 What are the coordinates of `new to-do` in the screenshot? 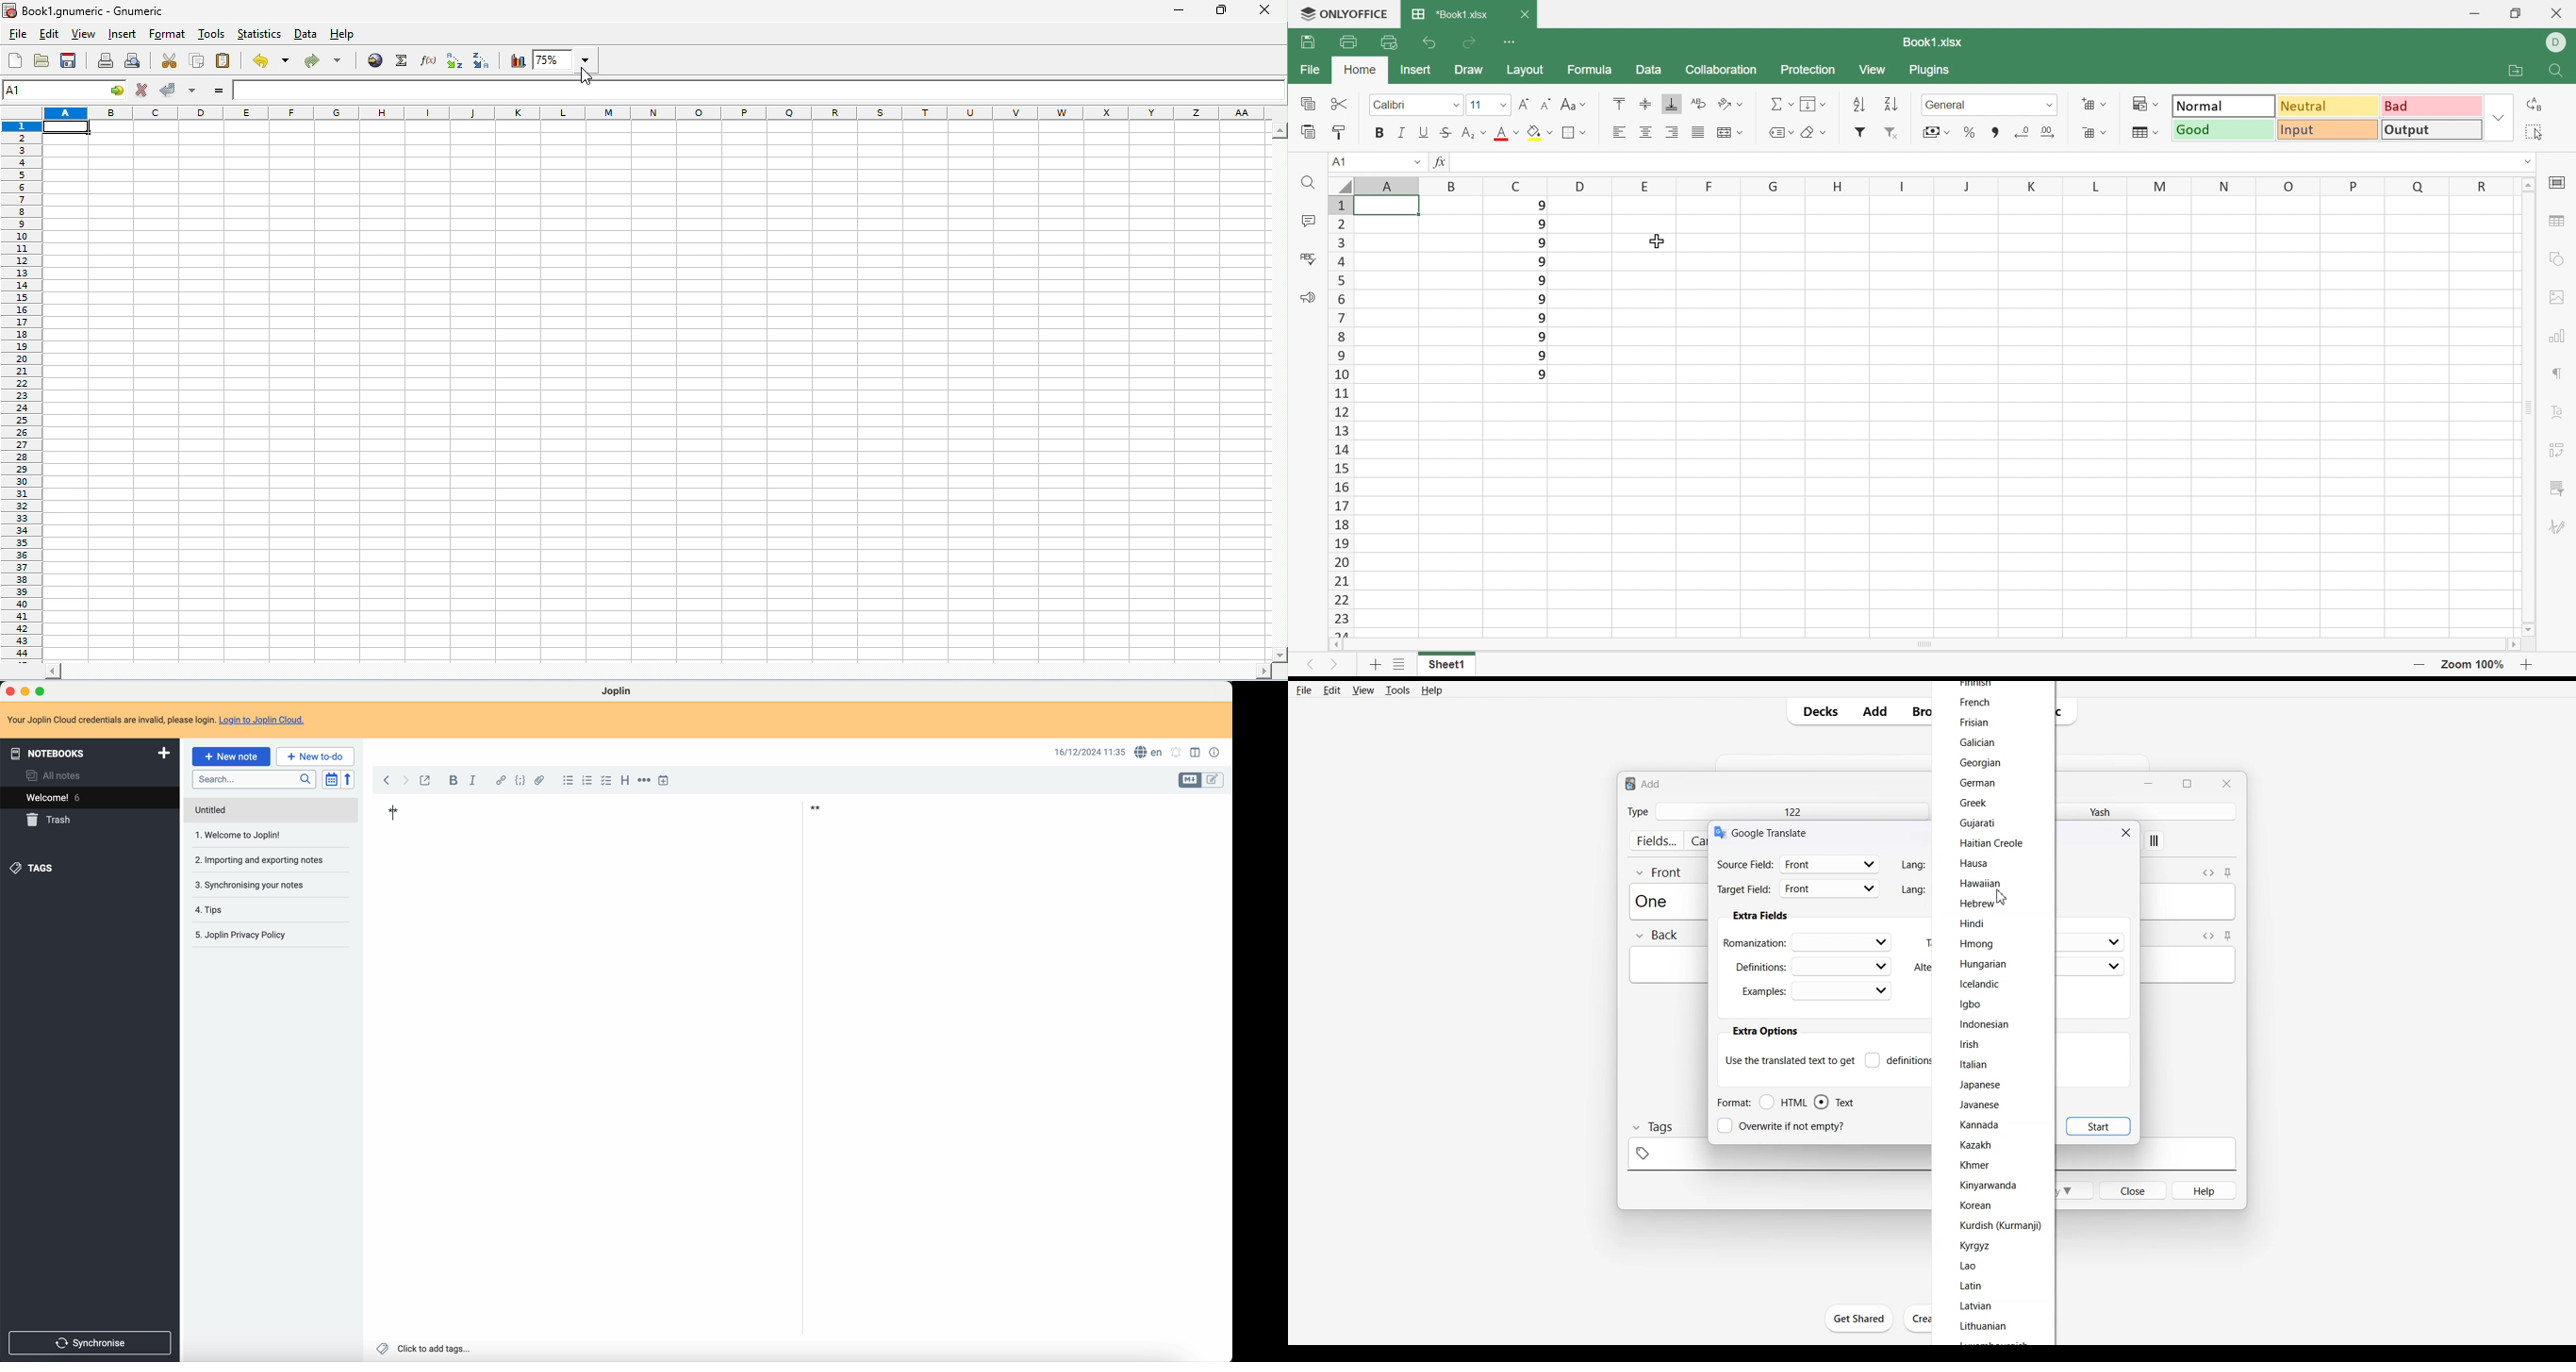 It's located at (316, 757).